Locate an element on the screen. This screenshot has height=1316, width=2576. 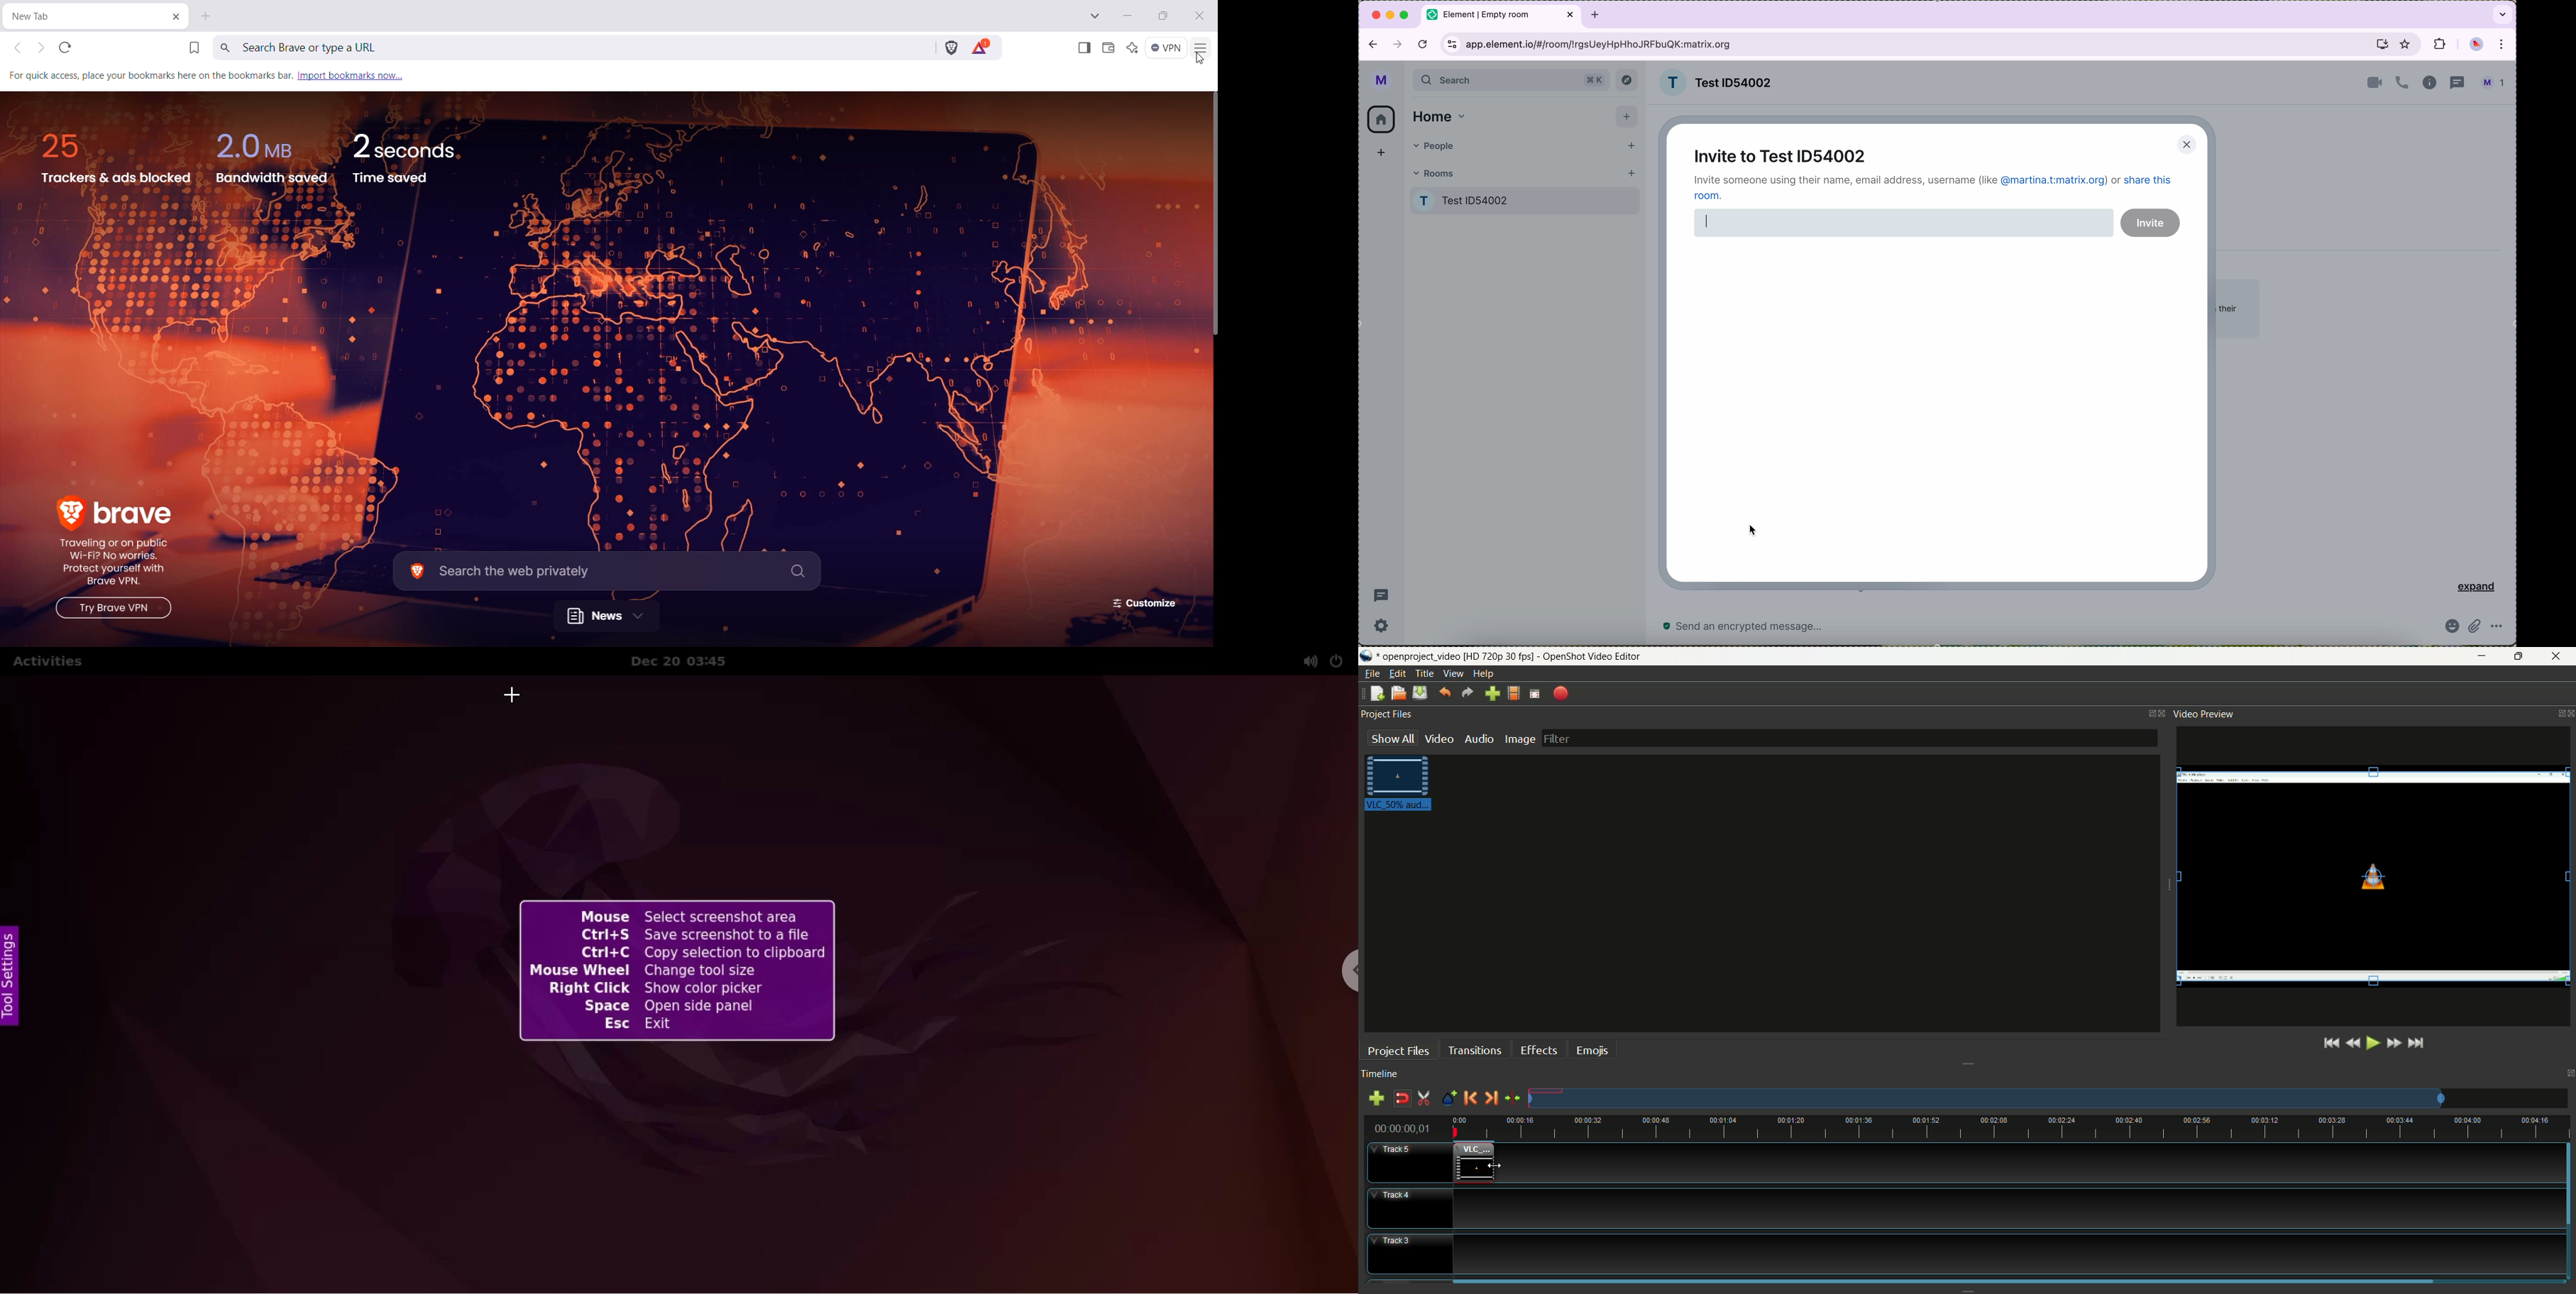
new project is located at coordinates (1378, 695).